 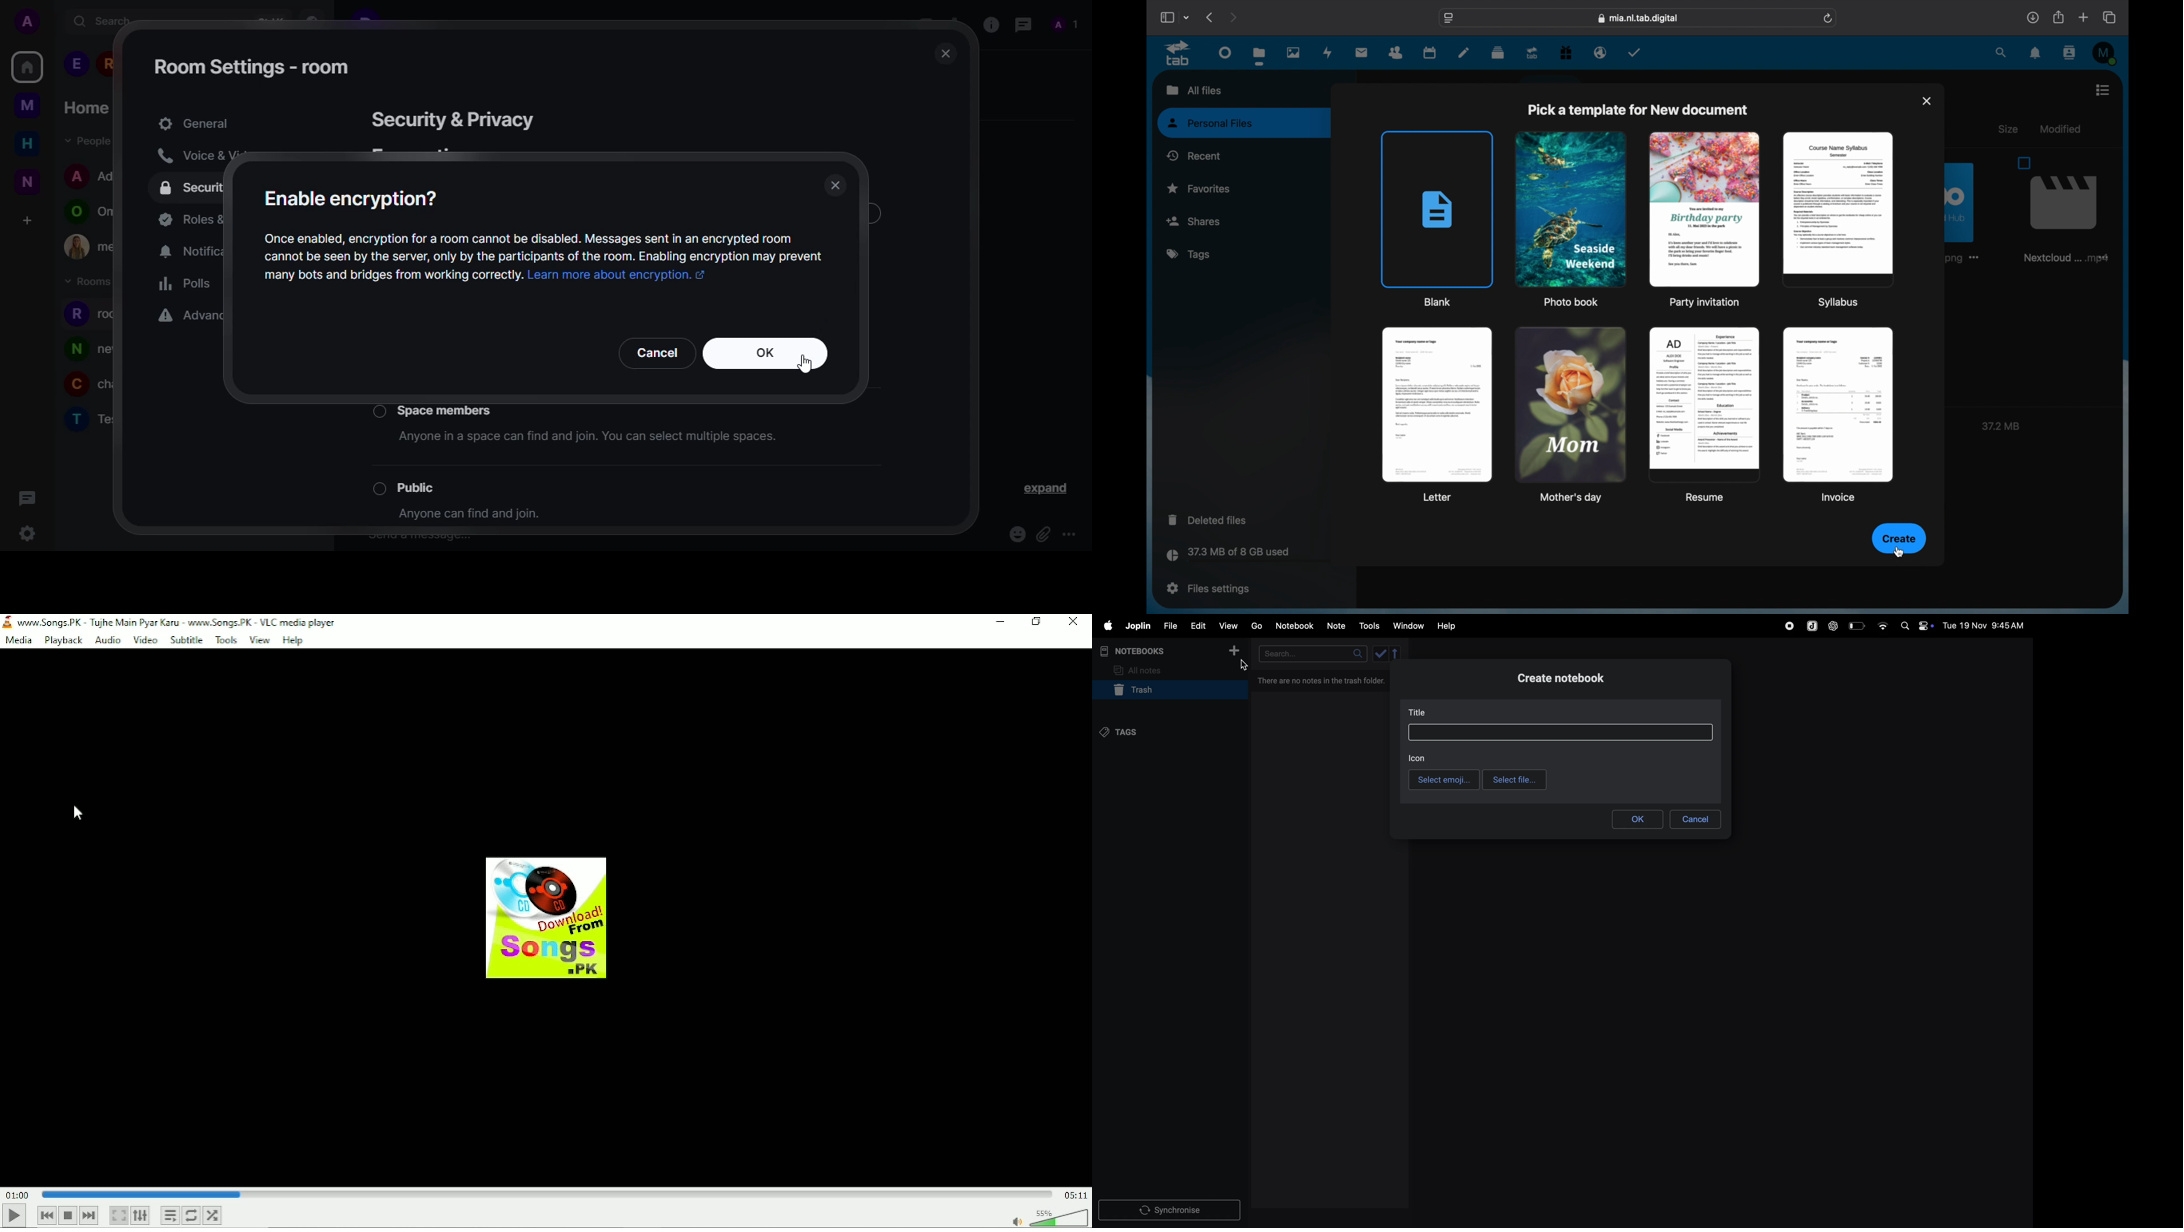 I want to click on close, so click(x=1927, y=101).